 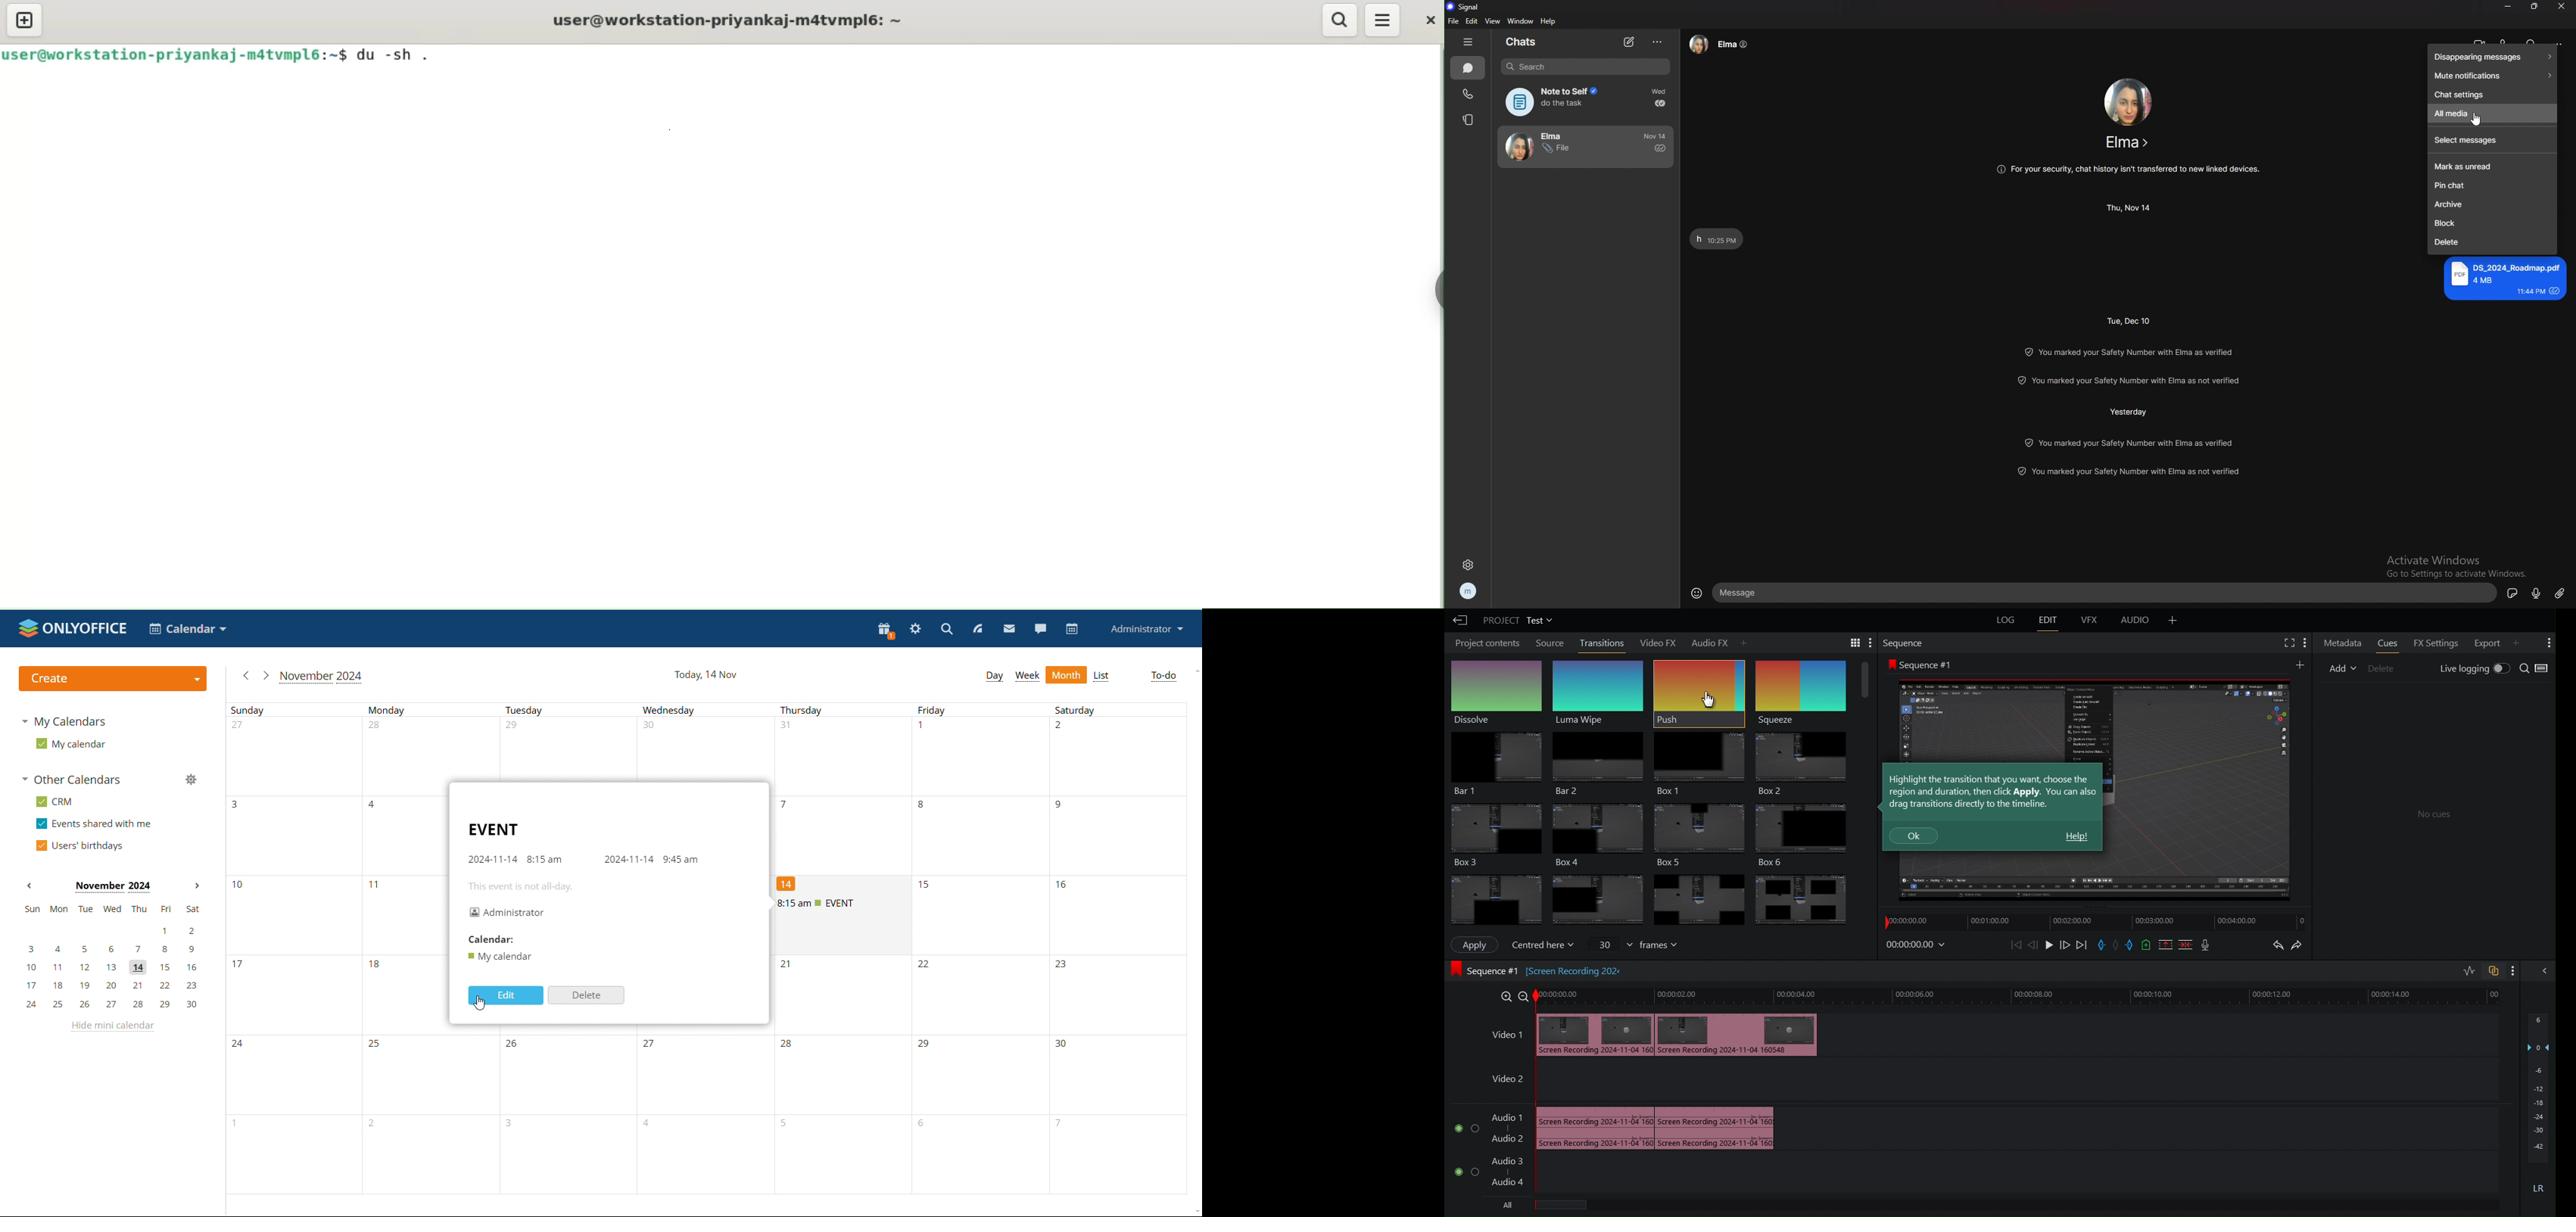 I want to click on options, so click(x=1658, y=42).